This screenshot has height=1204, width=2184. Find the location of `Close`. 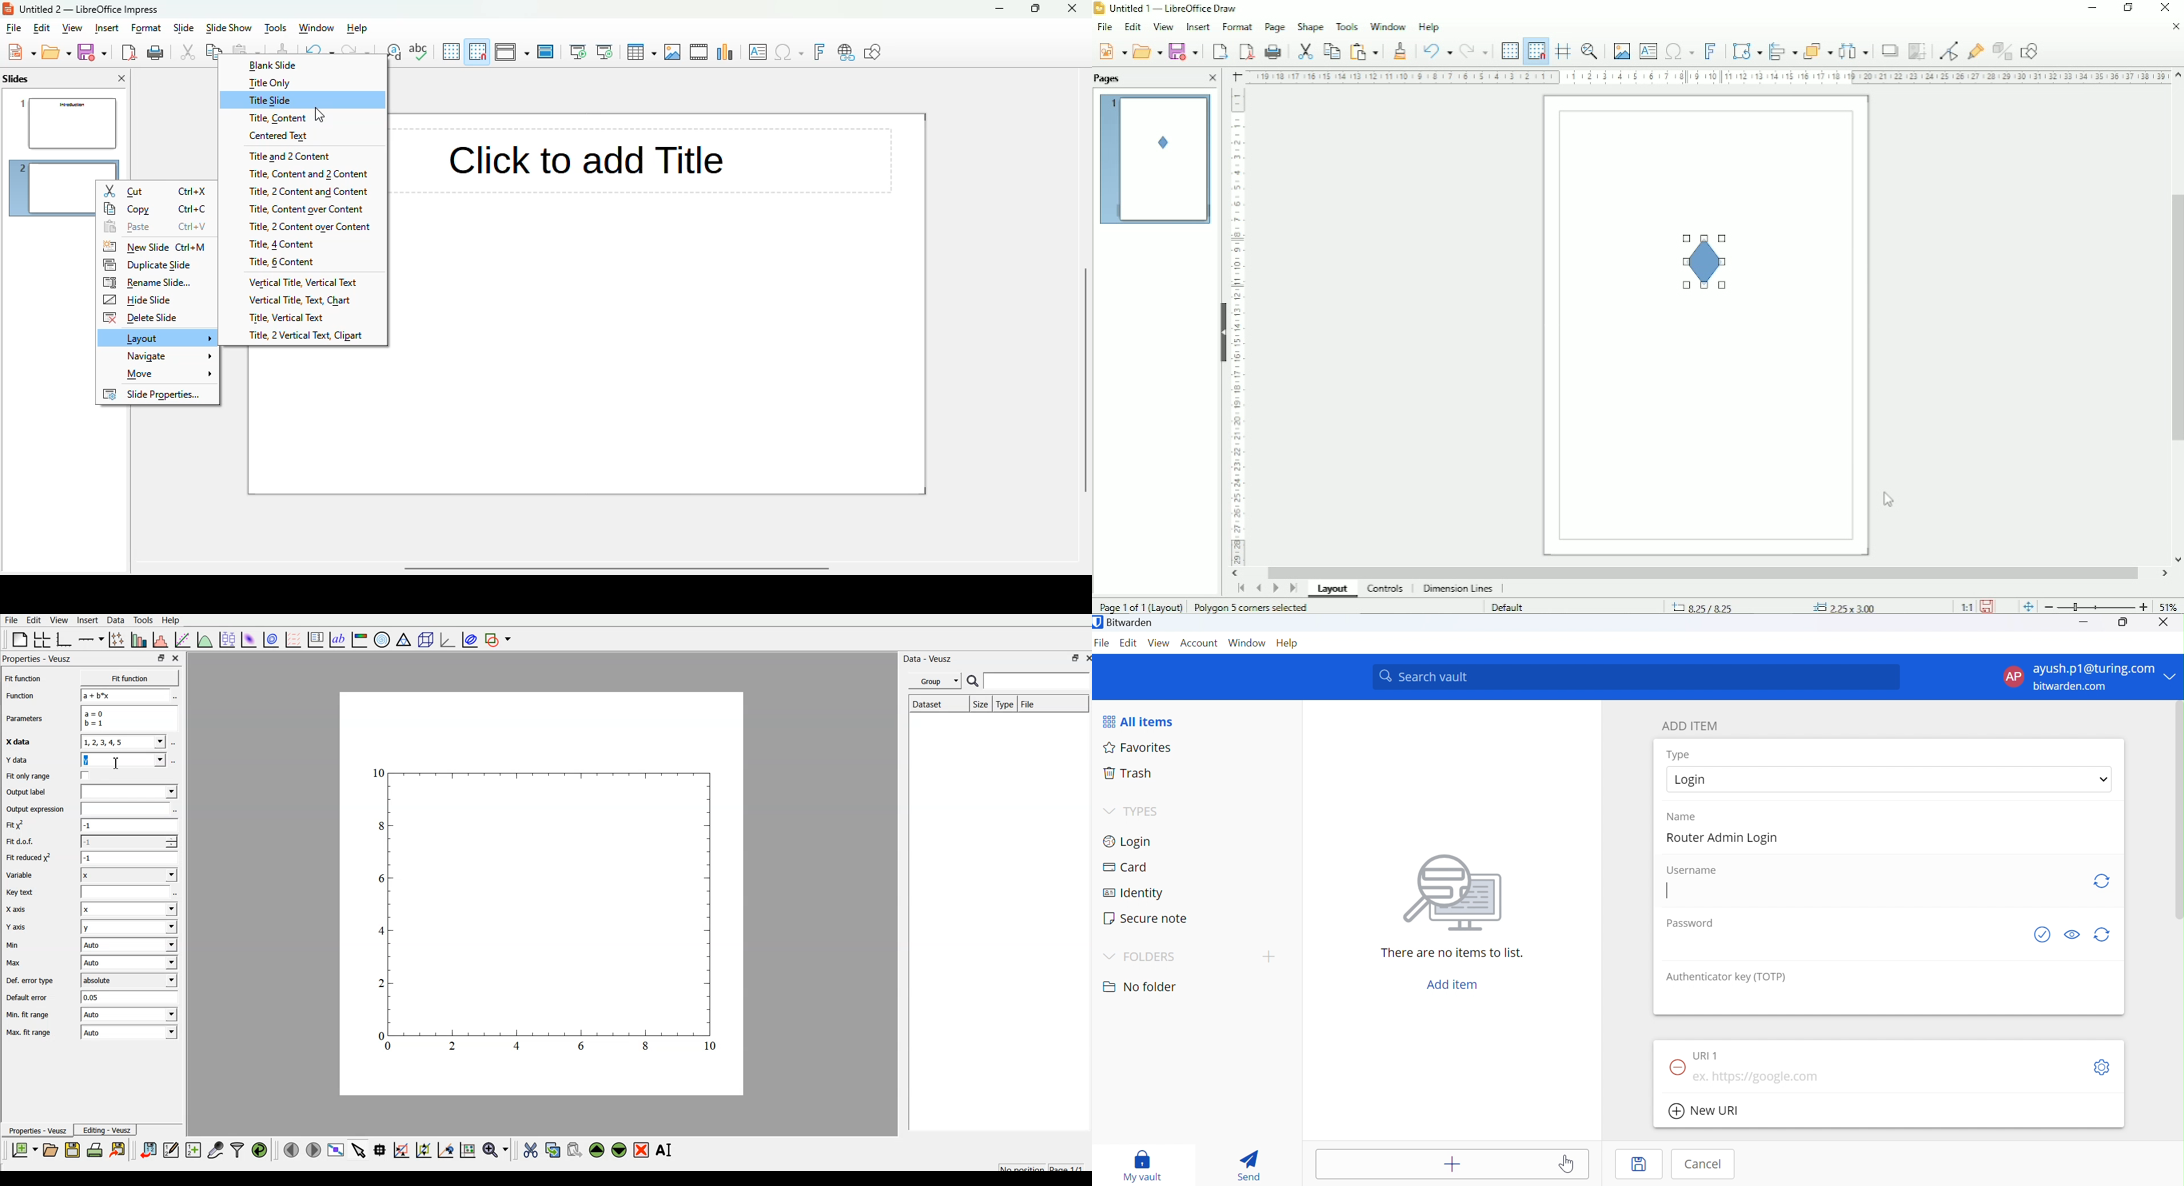

Close is located at coordinates (1214, 79).